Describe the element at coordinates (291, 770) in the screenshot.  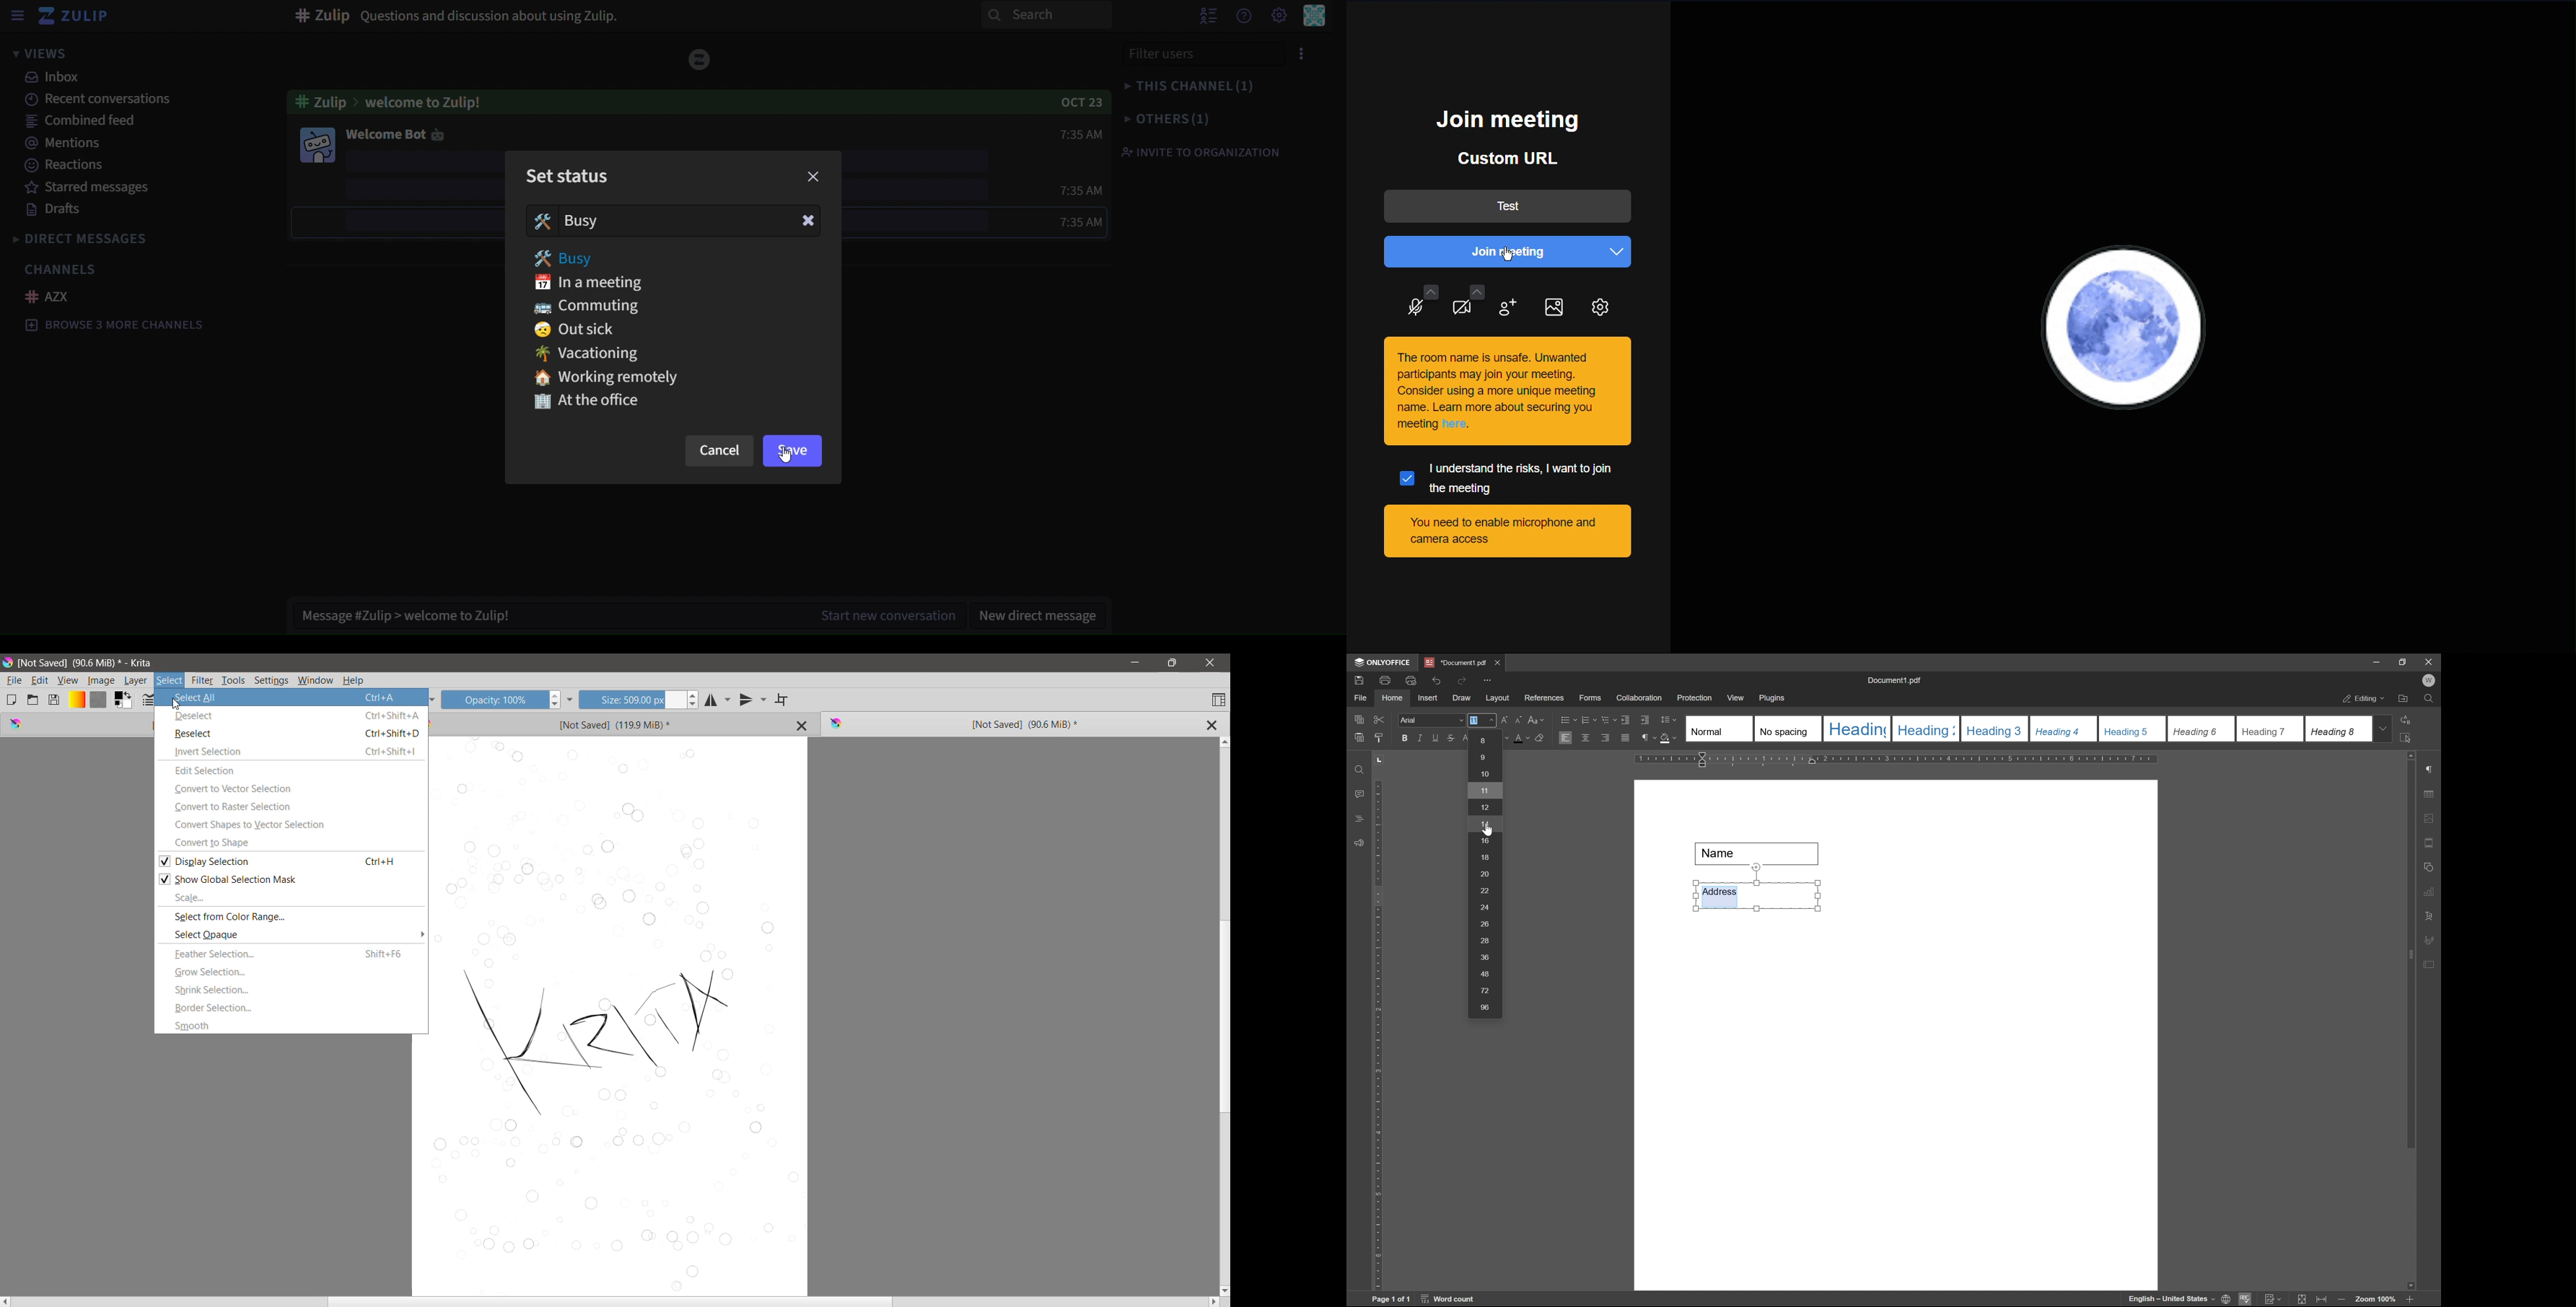
I see `Edit Selection` at that location.